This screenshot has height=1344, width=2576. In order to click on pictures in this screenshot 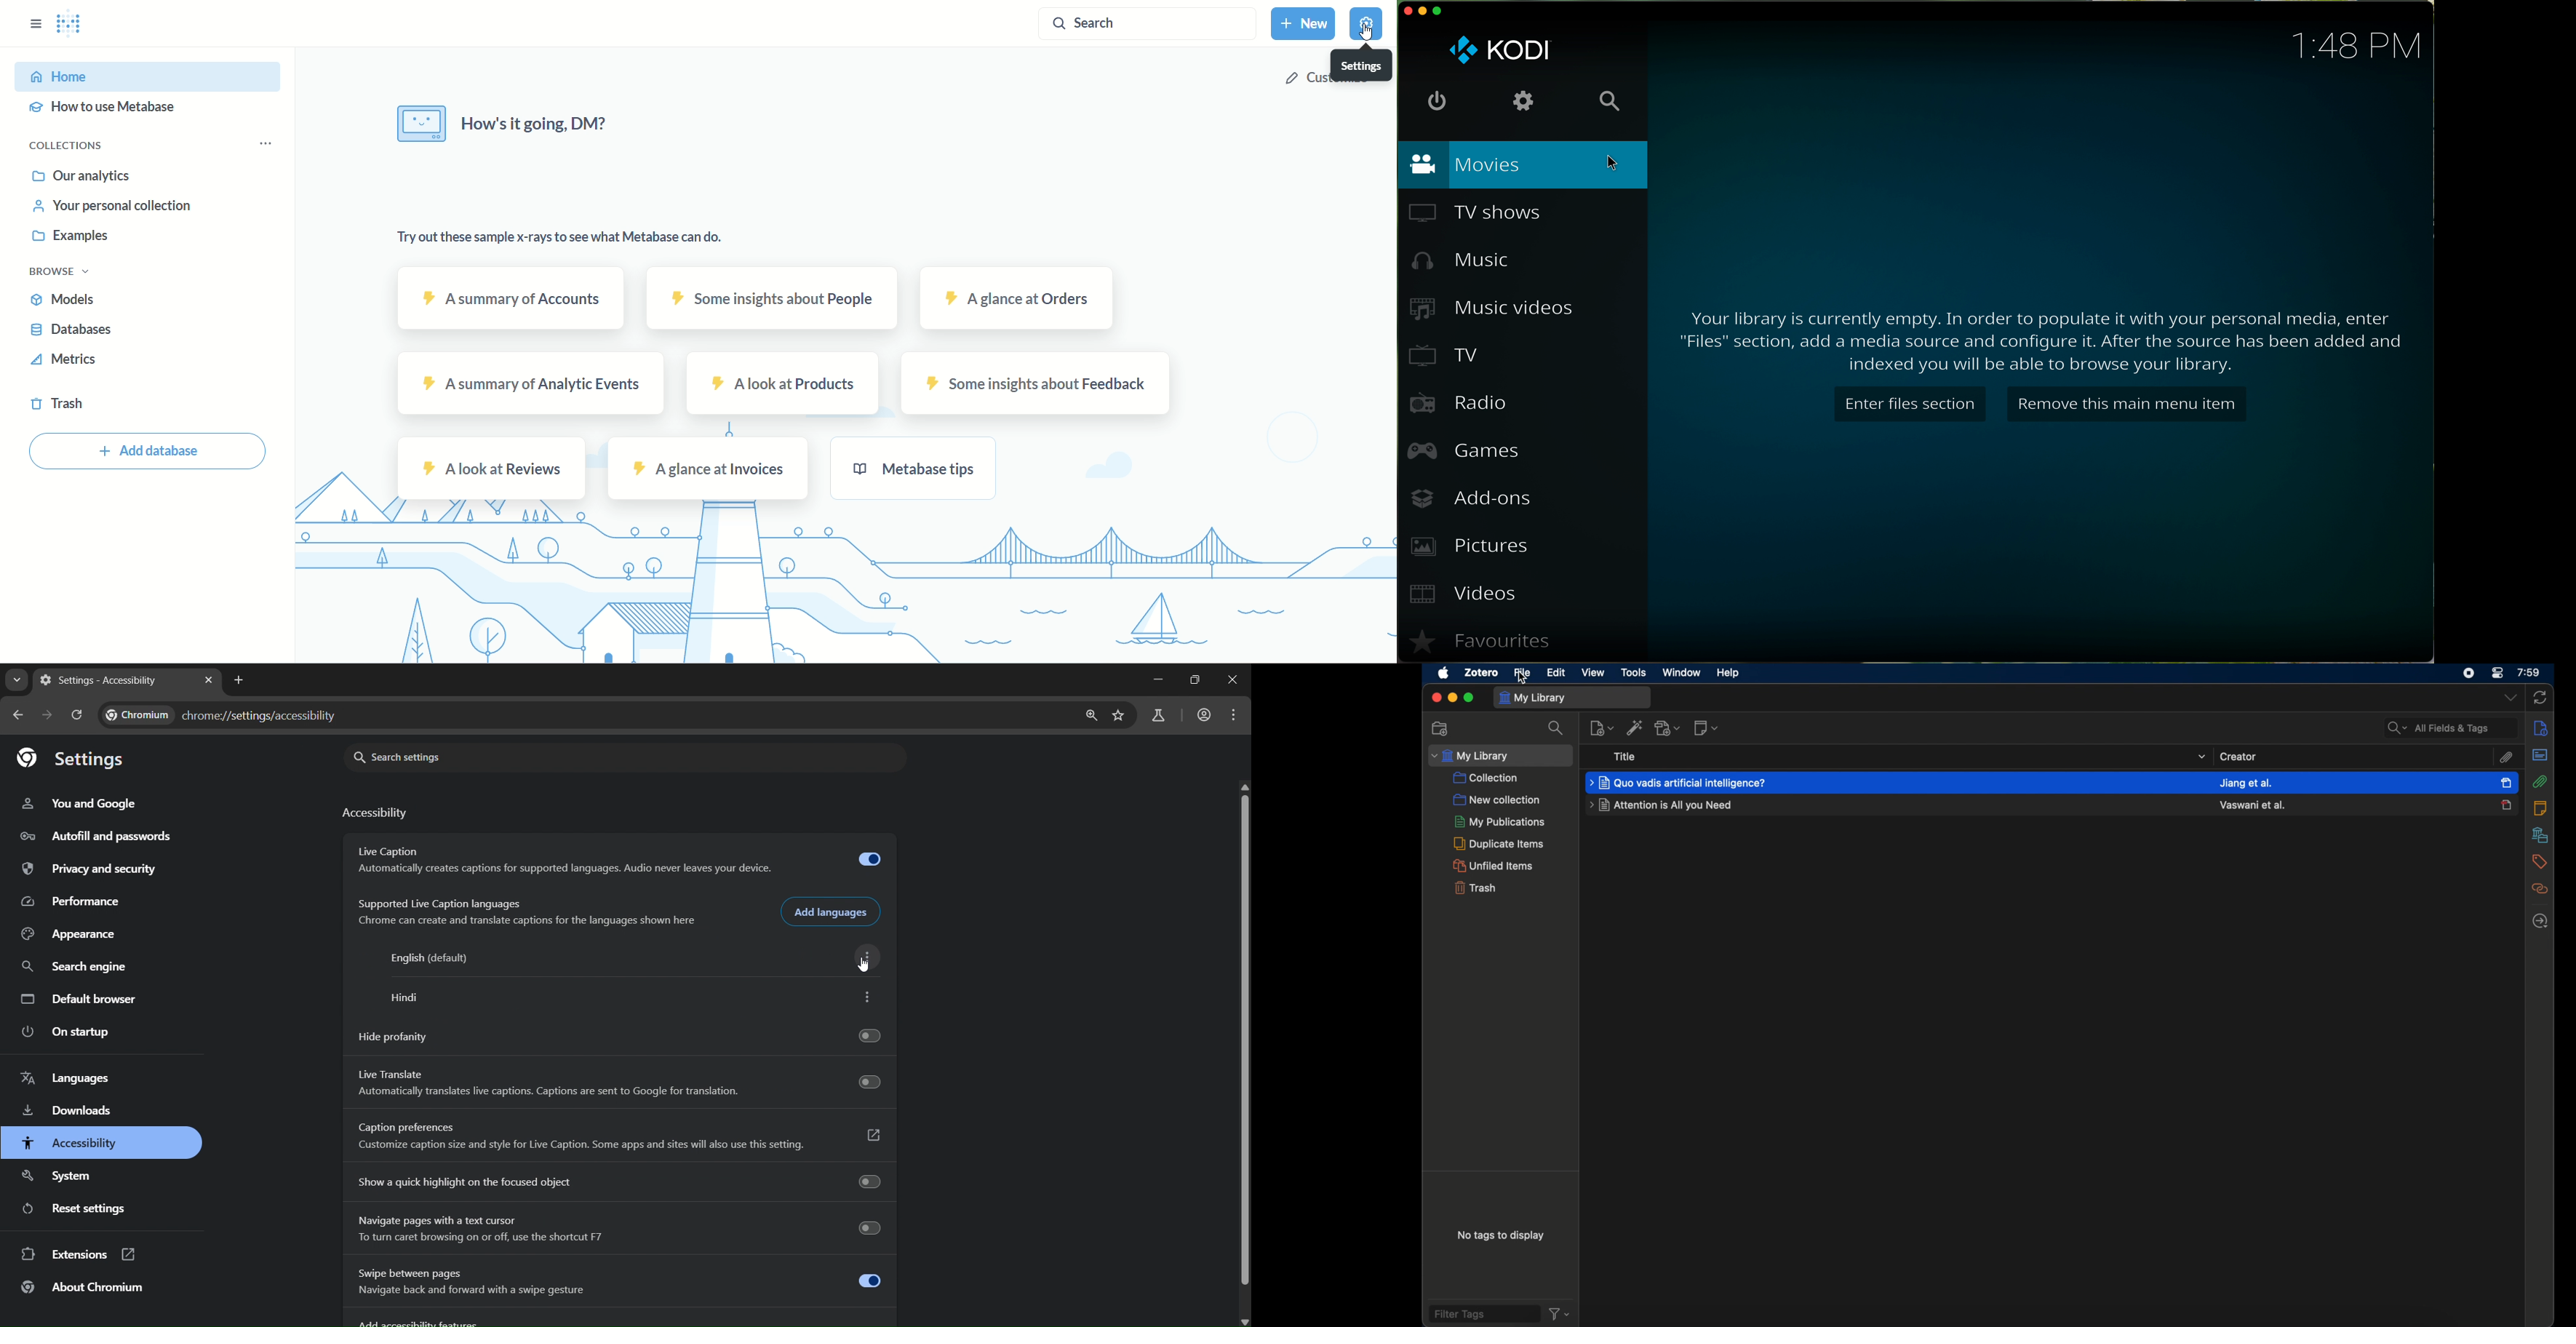, I will do `click(1492, 548)`.